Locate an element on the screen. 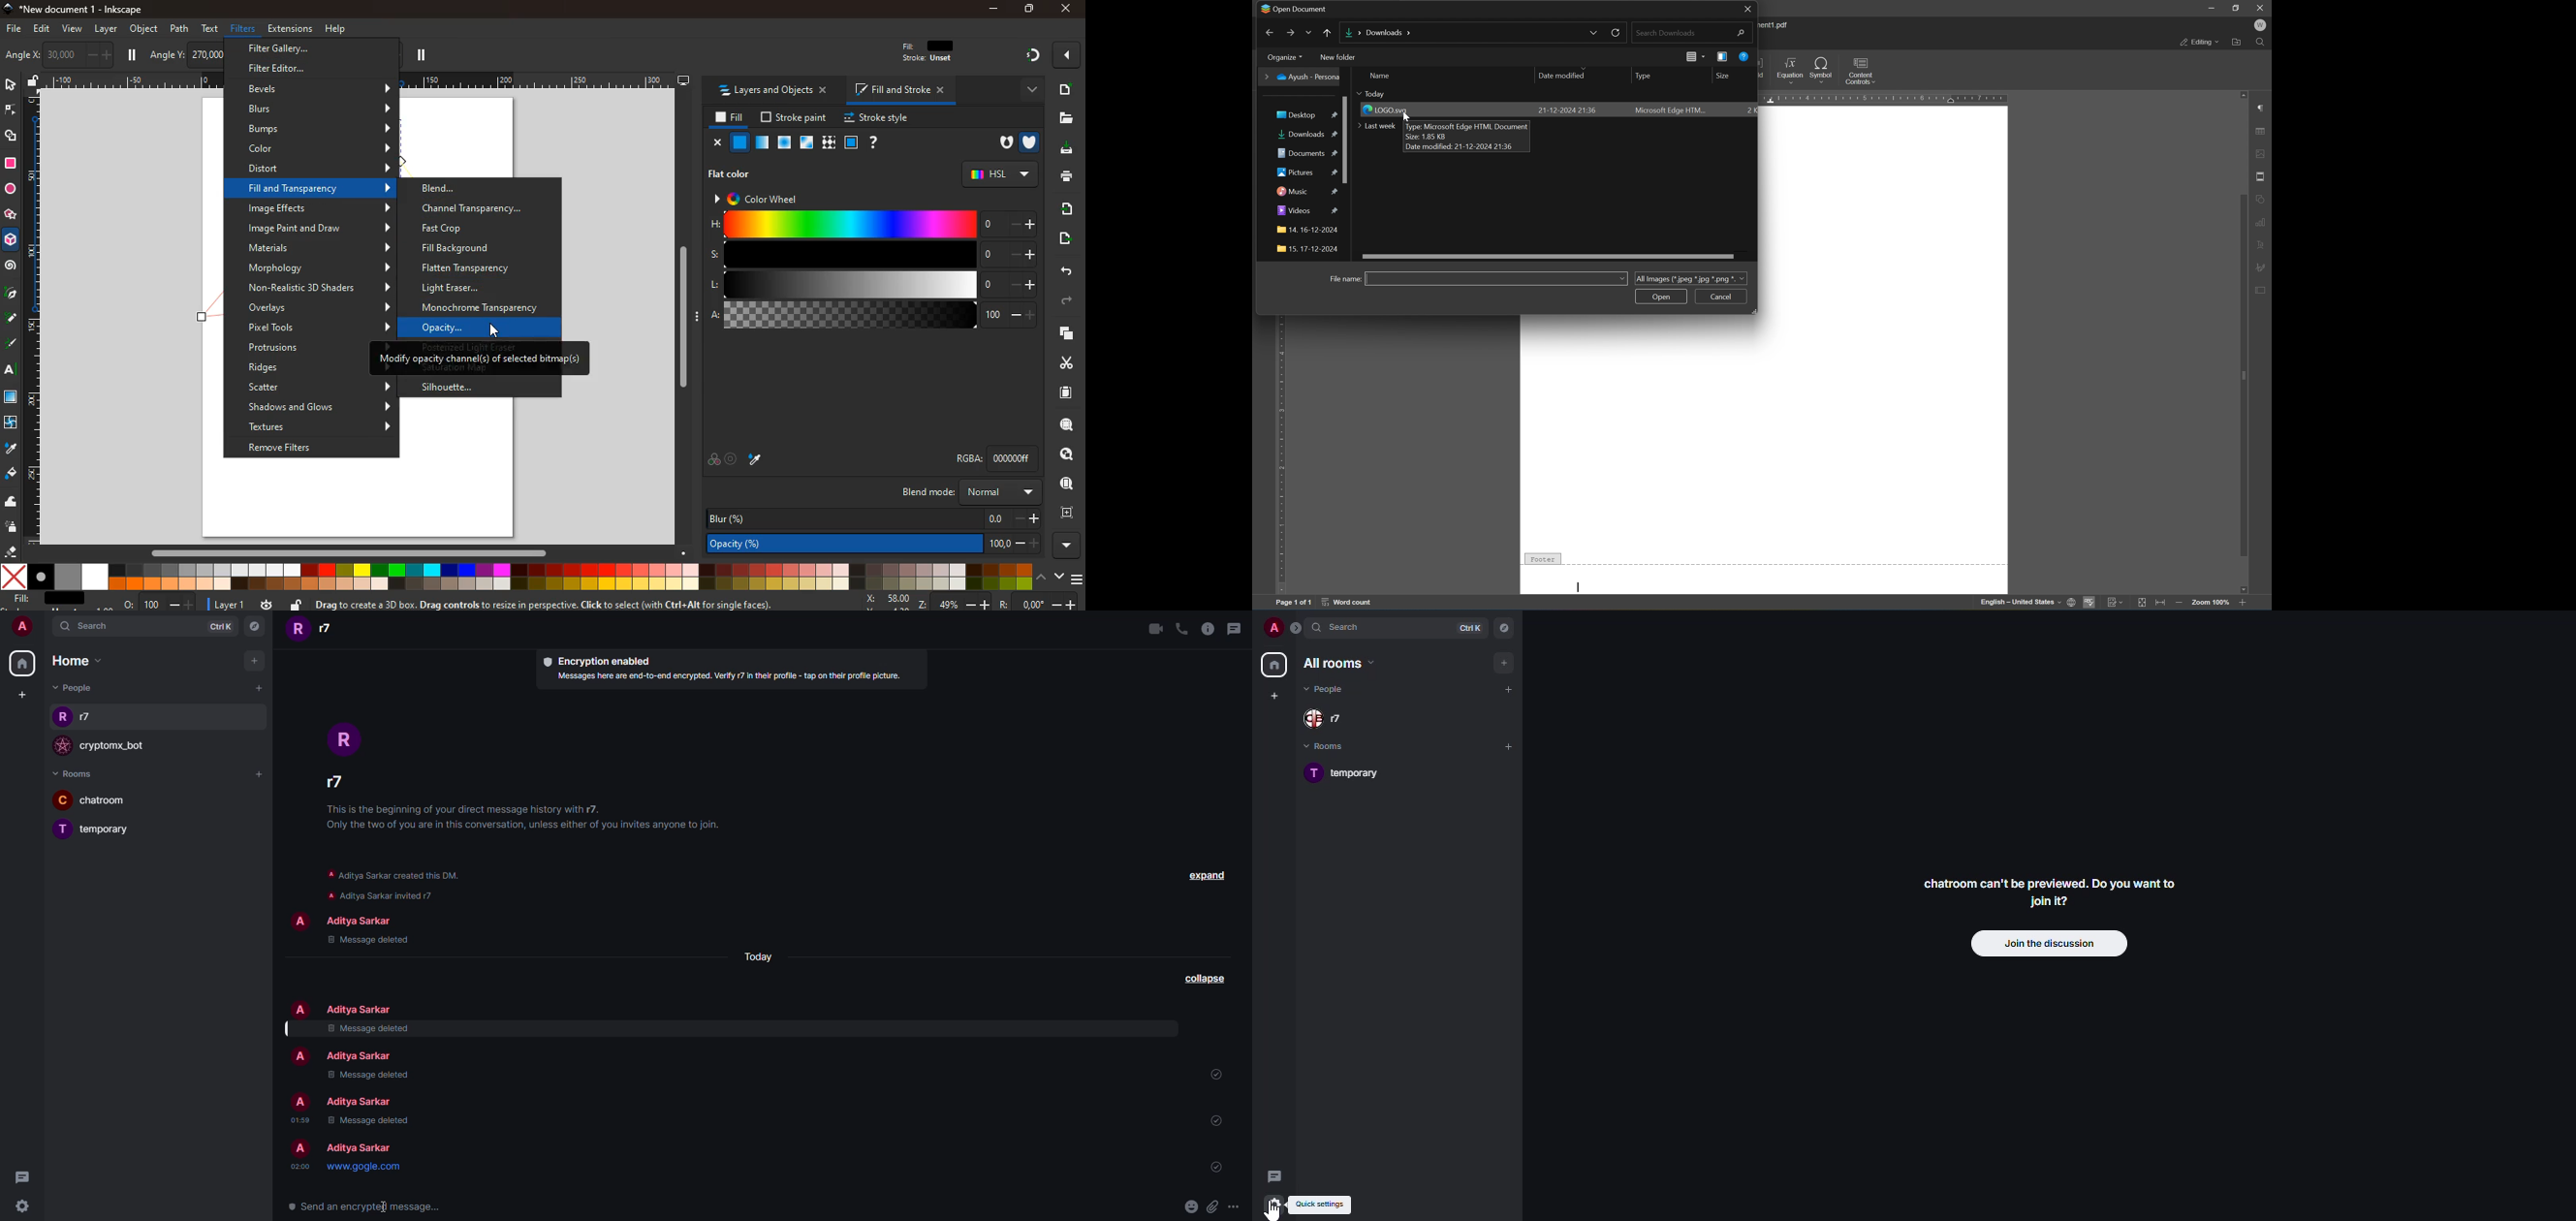  people is located at coordinates (73, 688).